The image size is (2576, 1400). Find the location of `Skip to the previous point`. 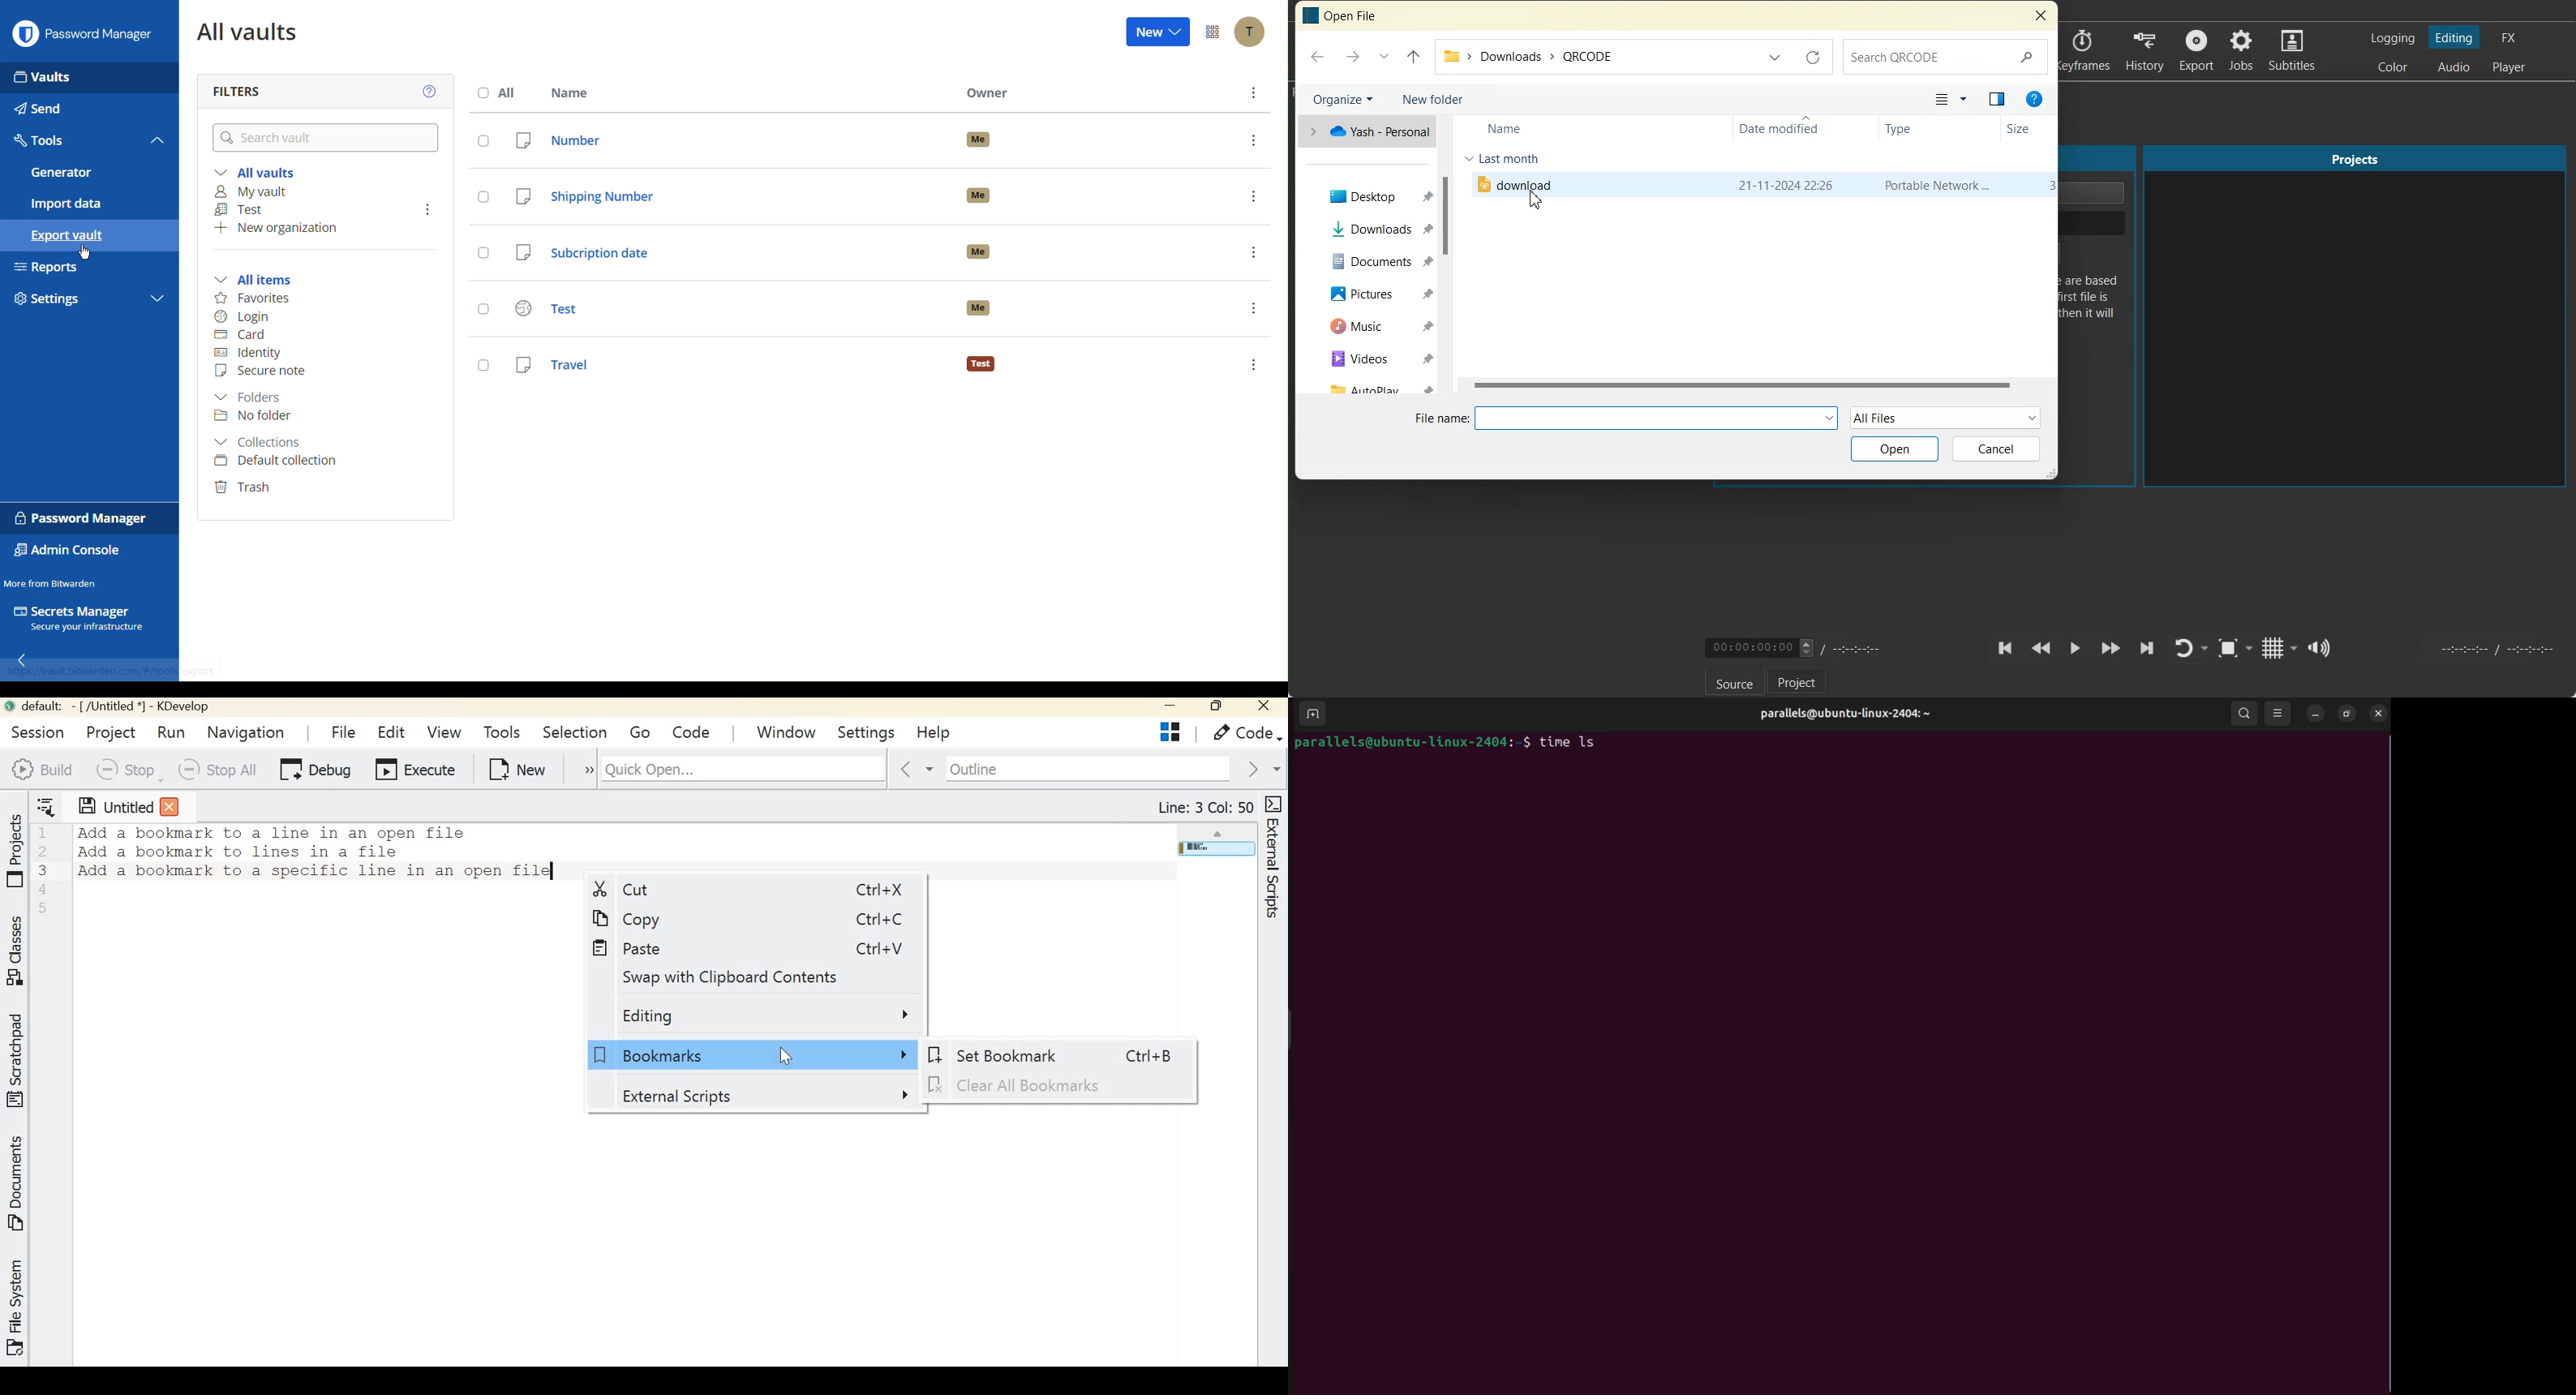

Skip to the previous point is located at coordinates (2006, 648).